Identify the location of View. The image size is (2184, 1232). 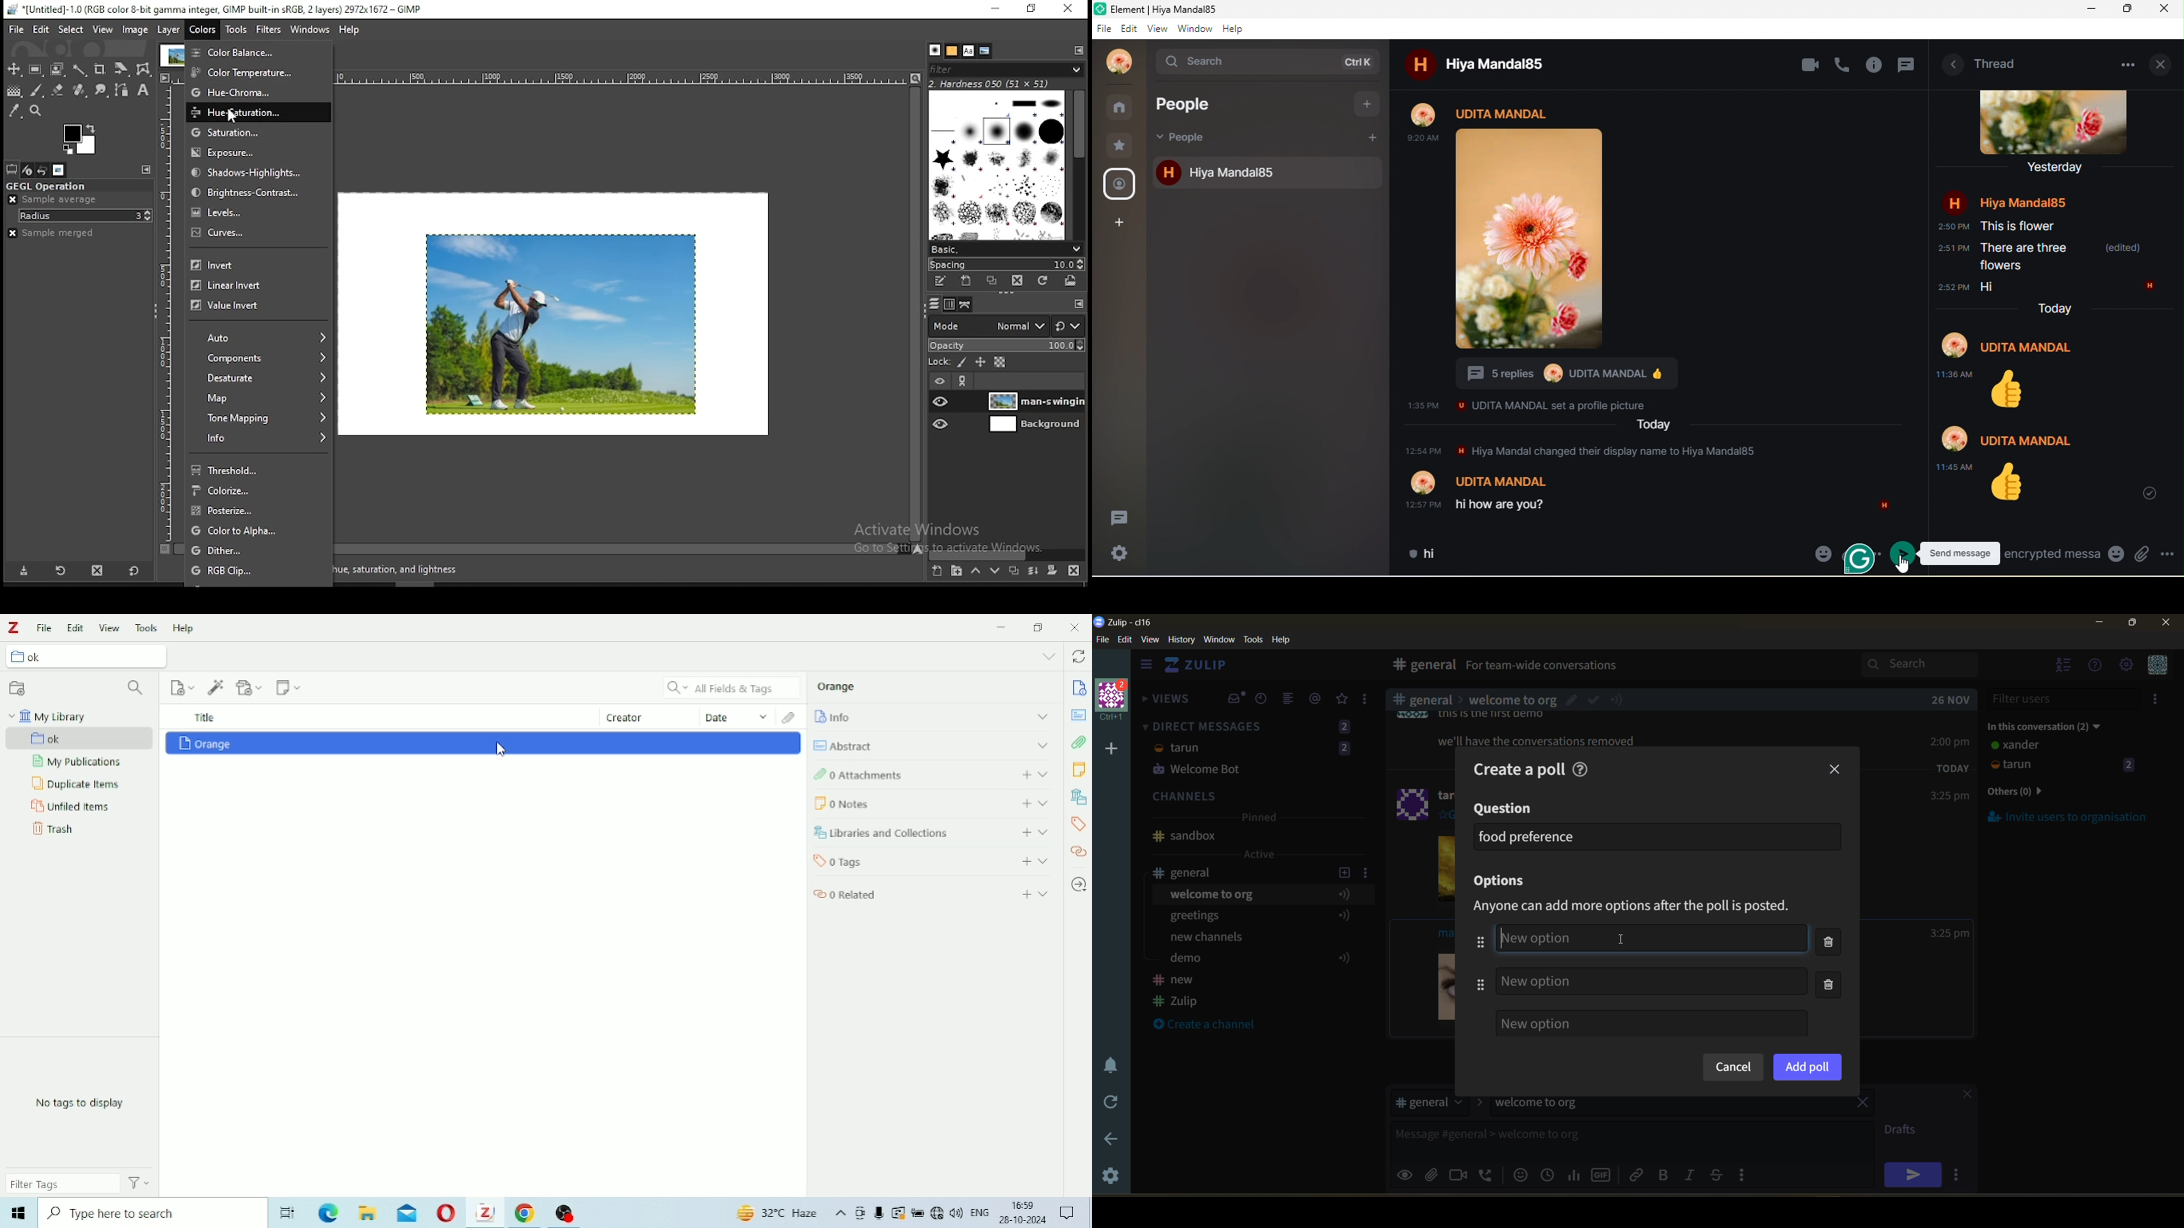
(110, 628).